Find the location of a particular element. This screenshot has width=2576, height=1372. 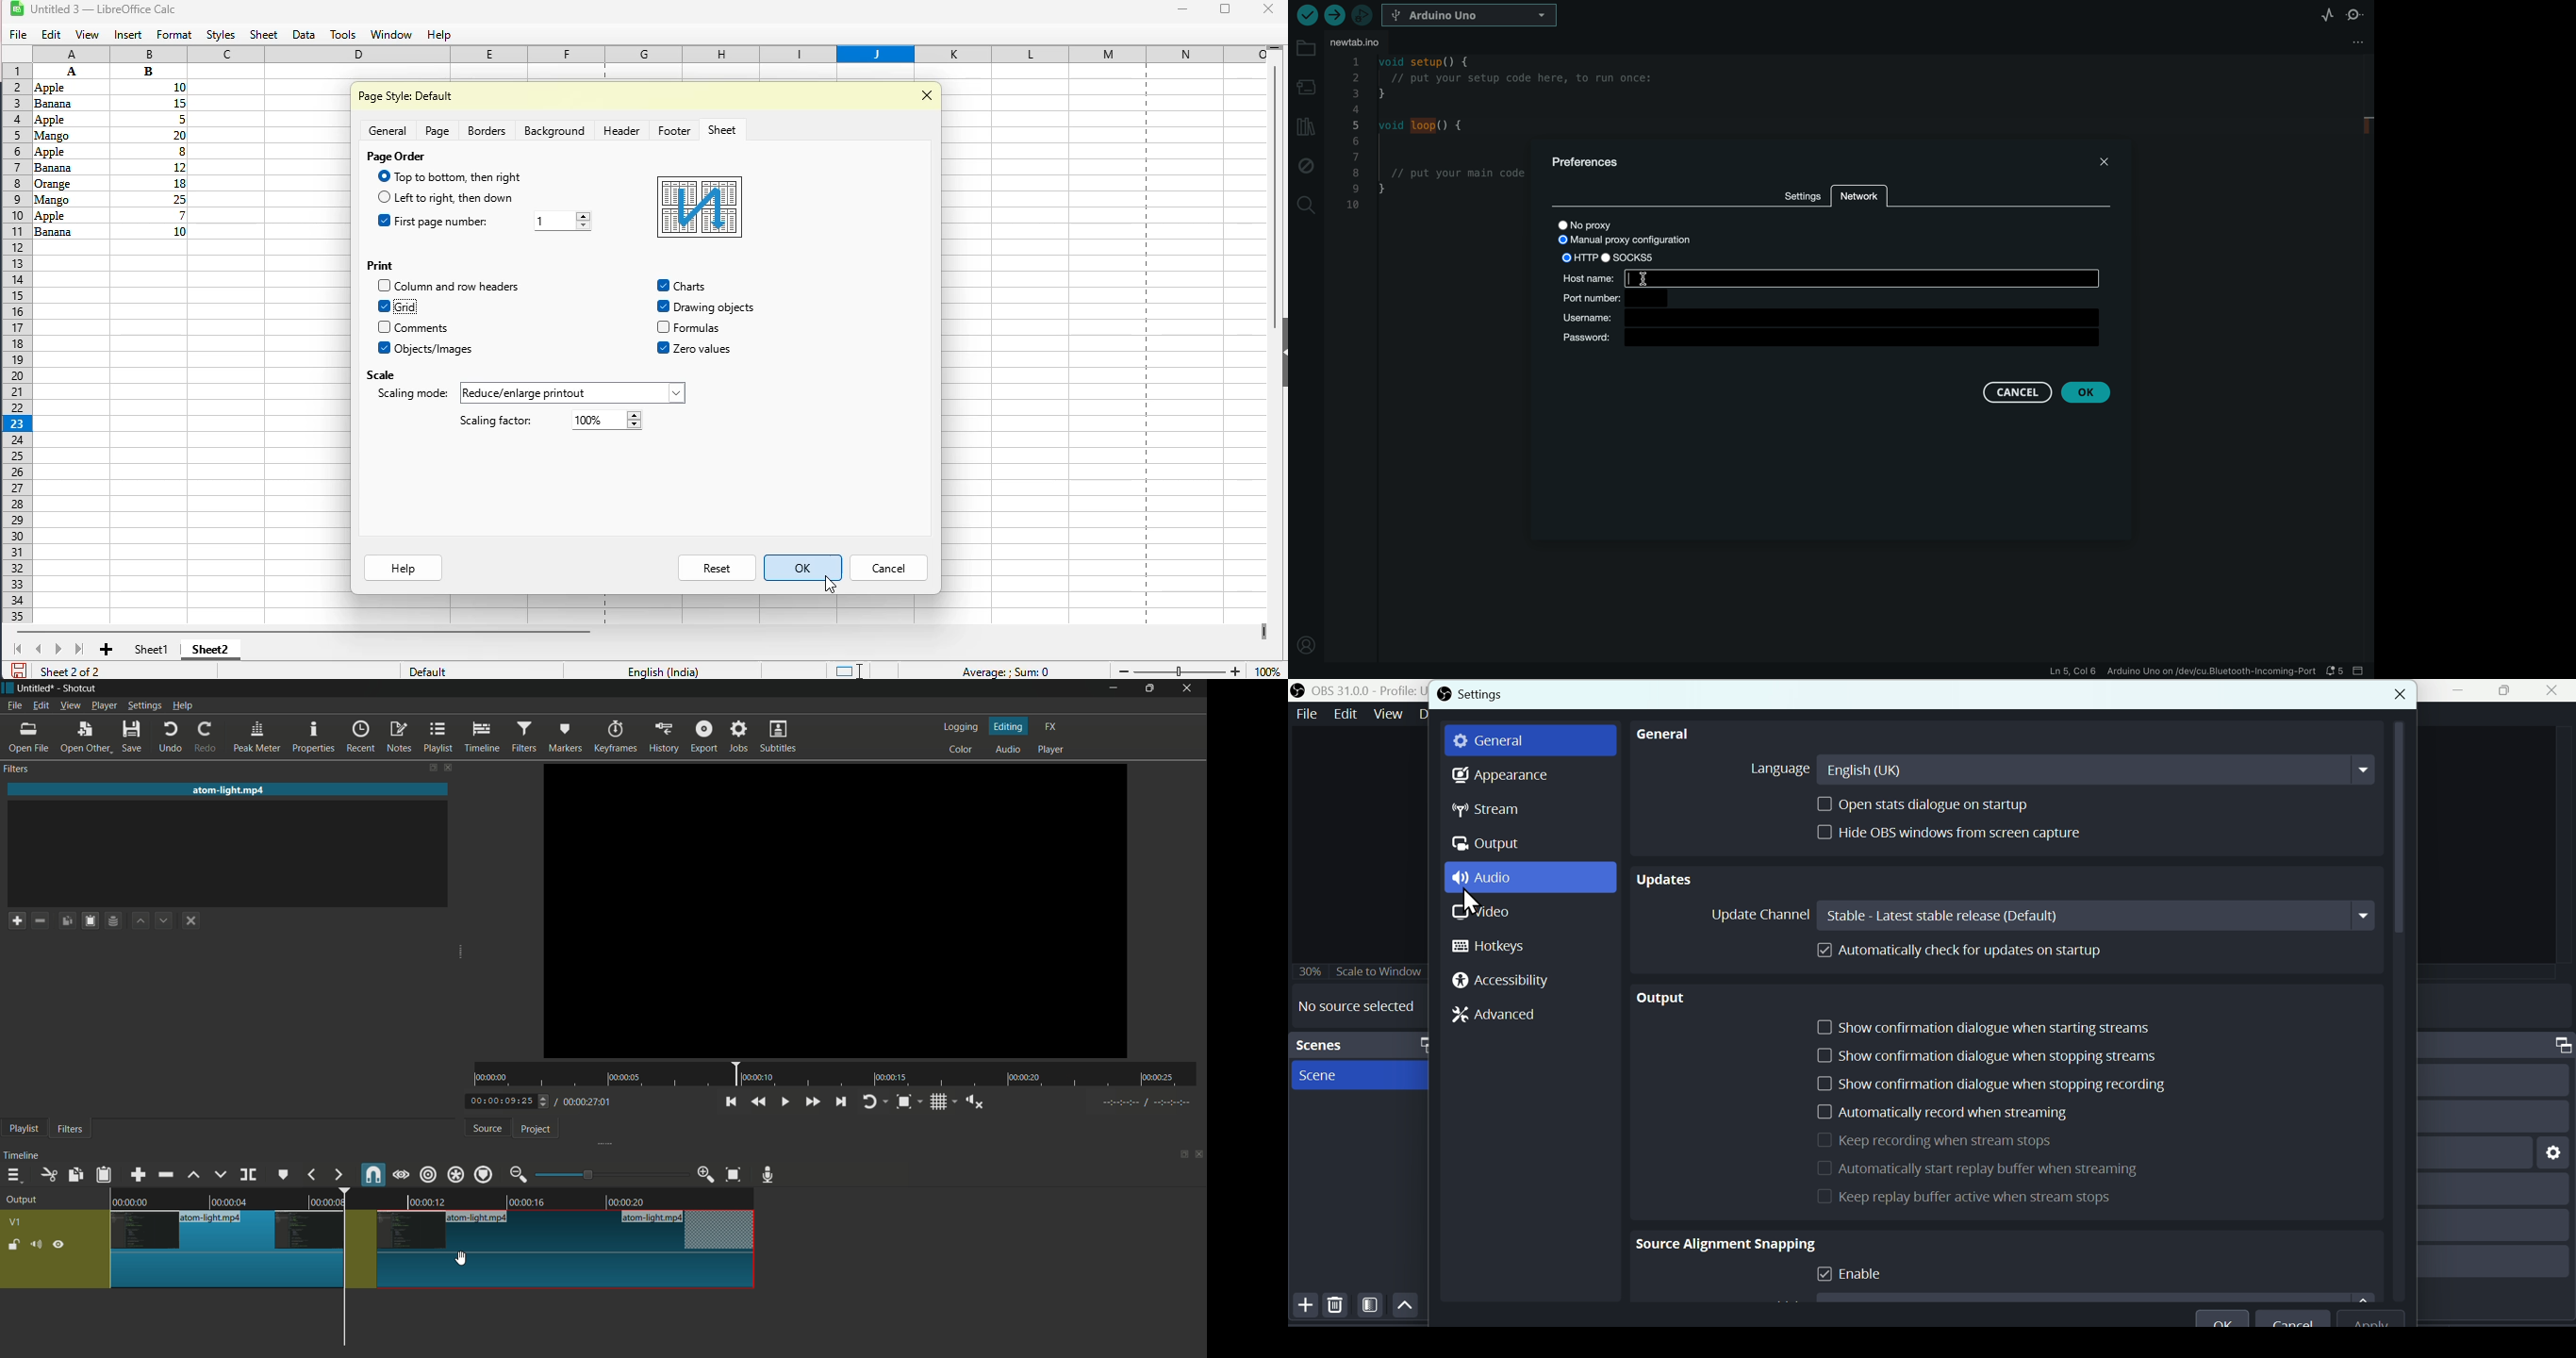

toggle play or pause is located at coordinates (783, 1100).